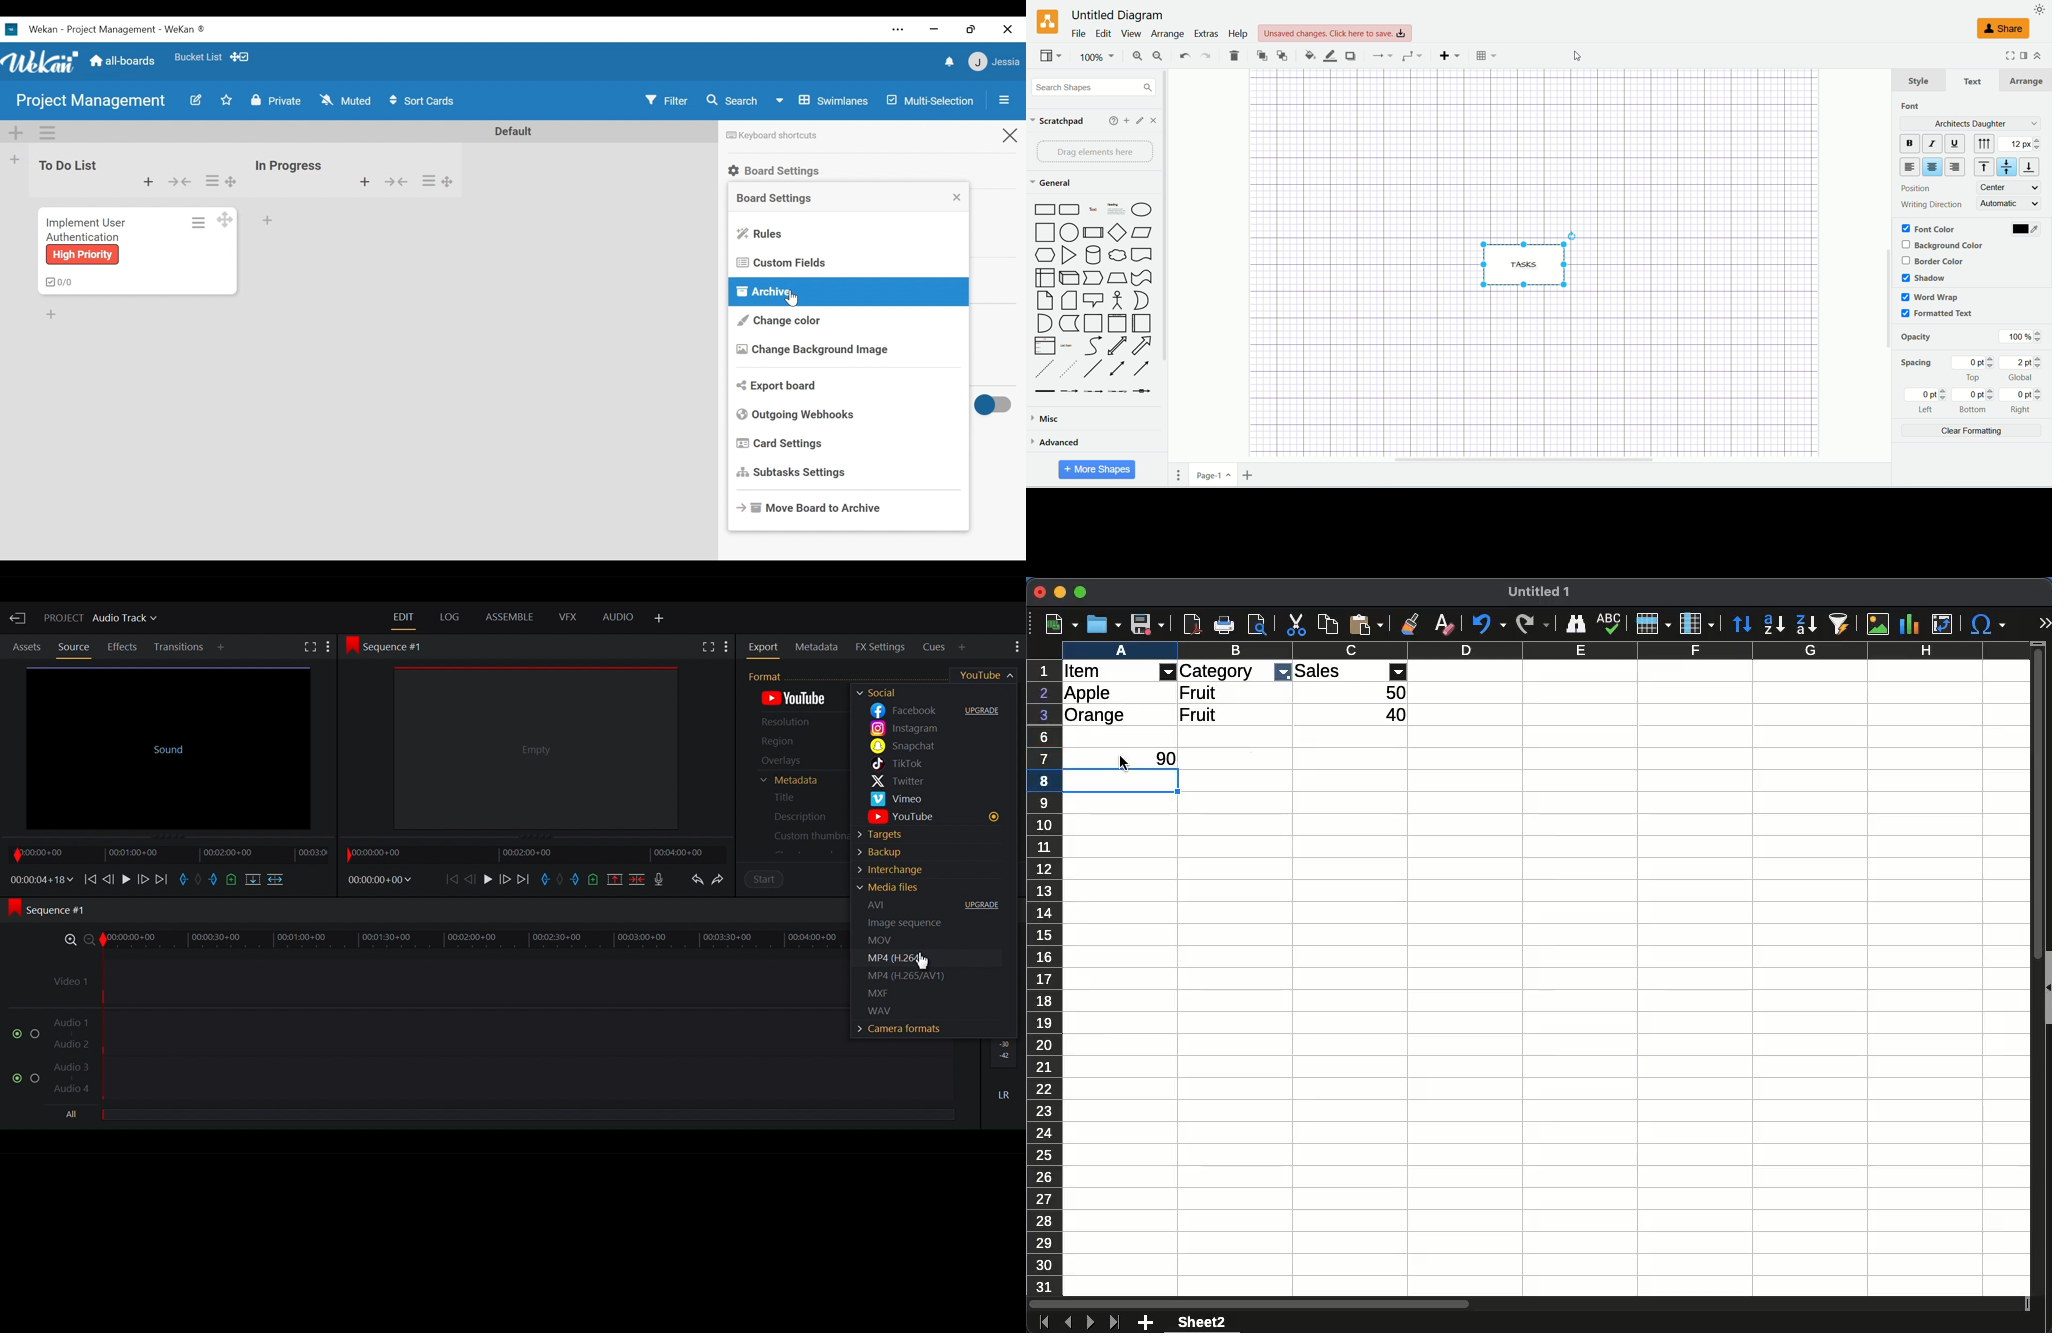 The height and width of the screenshot is (1344, 2072). I want to click on maximize, so click(1079, 592).